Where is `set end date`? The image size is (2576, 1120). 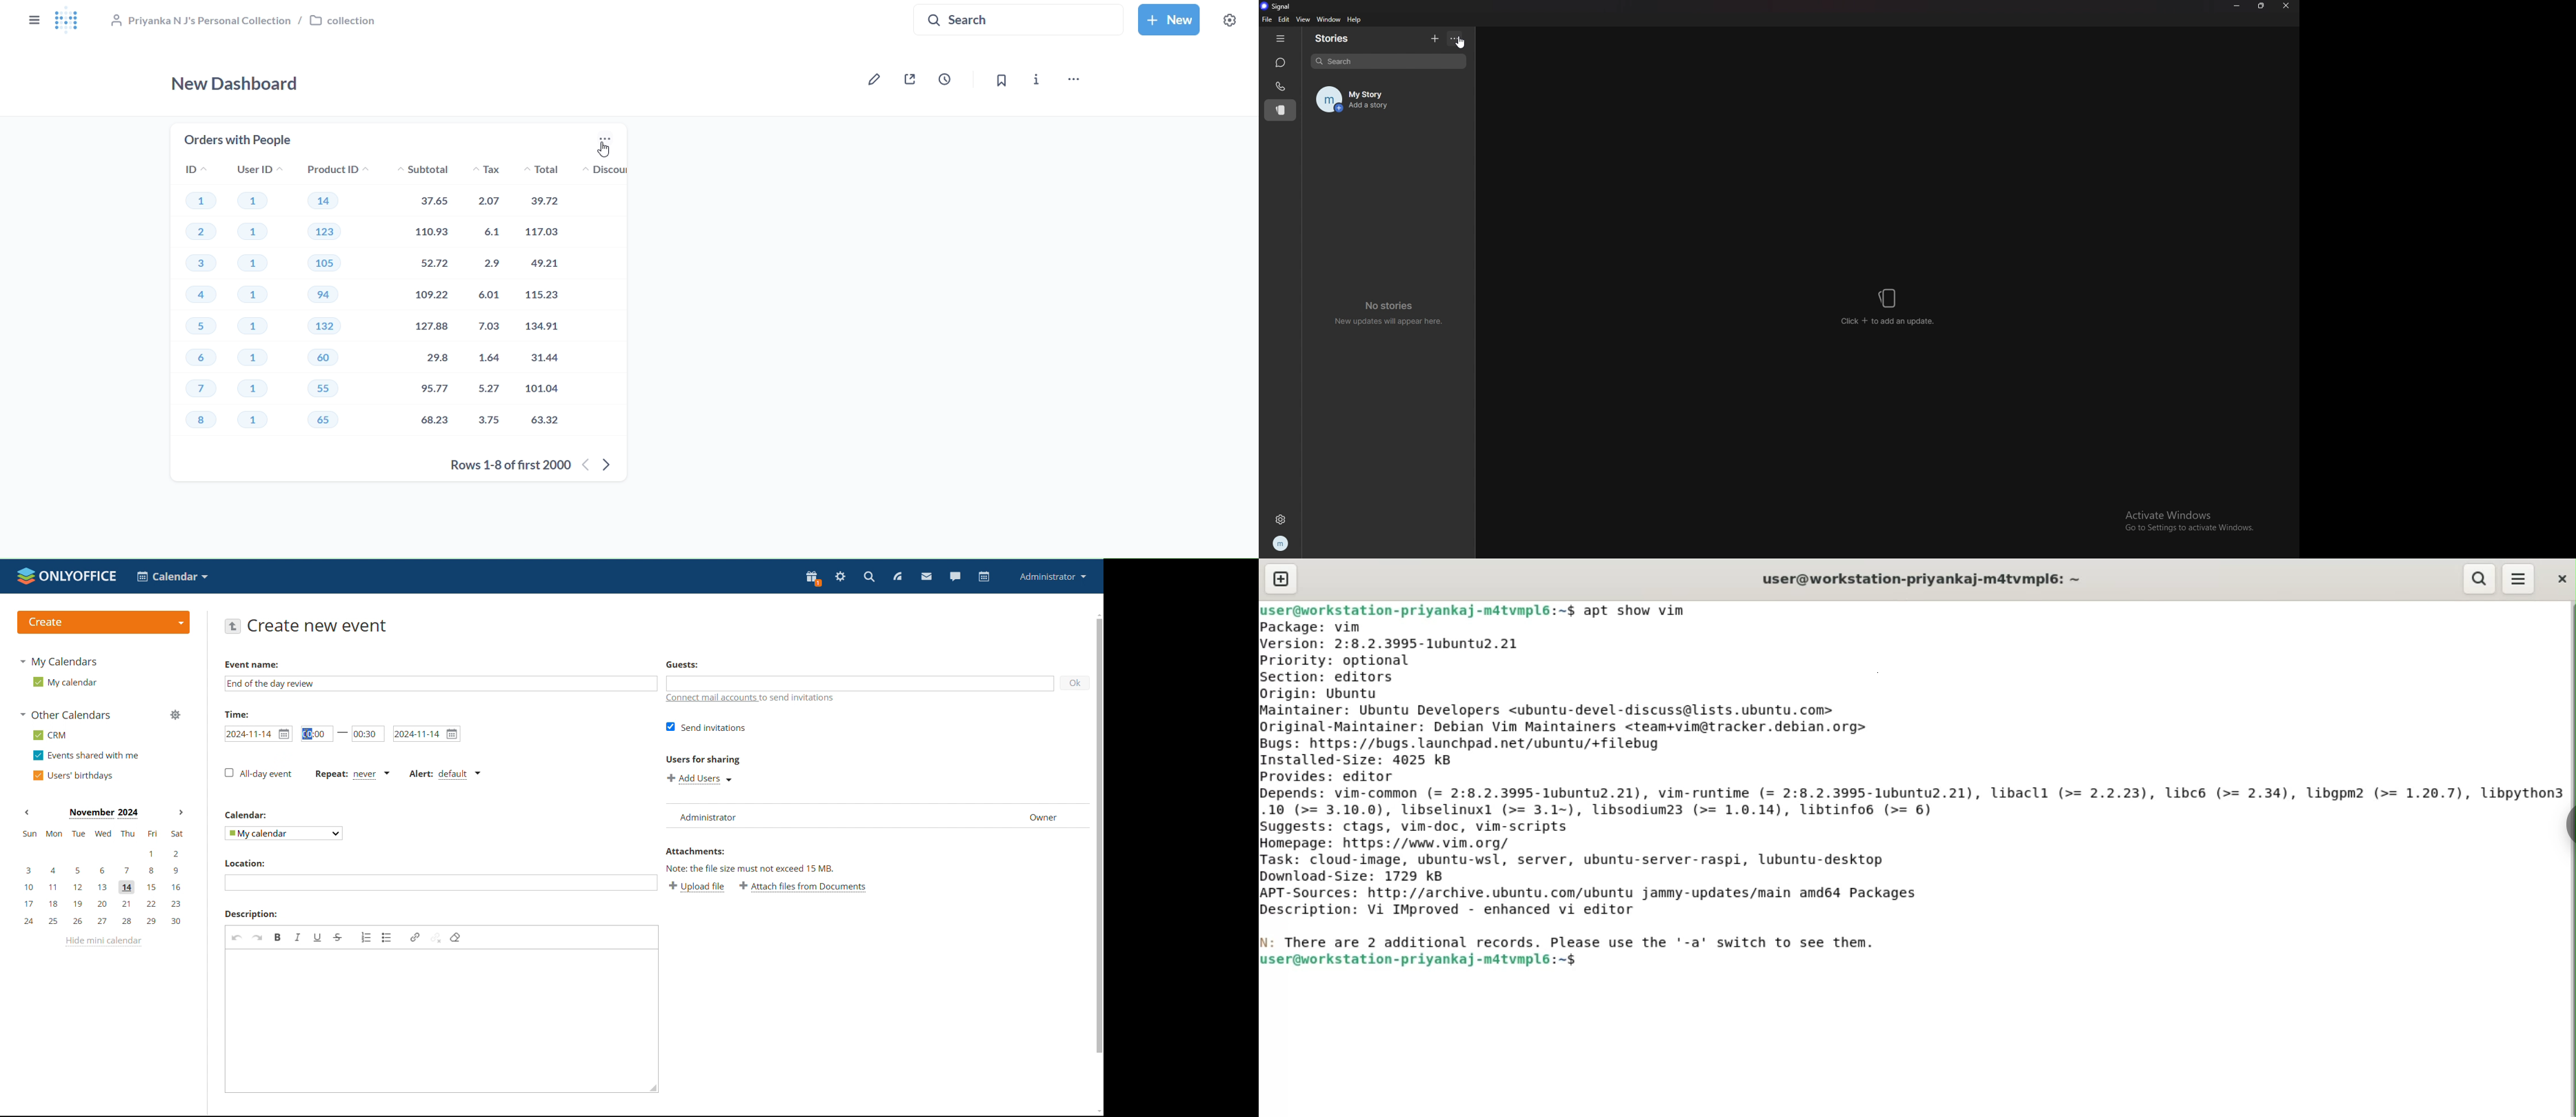 set end date is located at coordinates (427, 734).